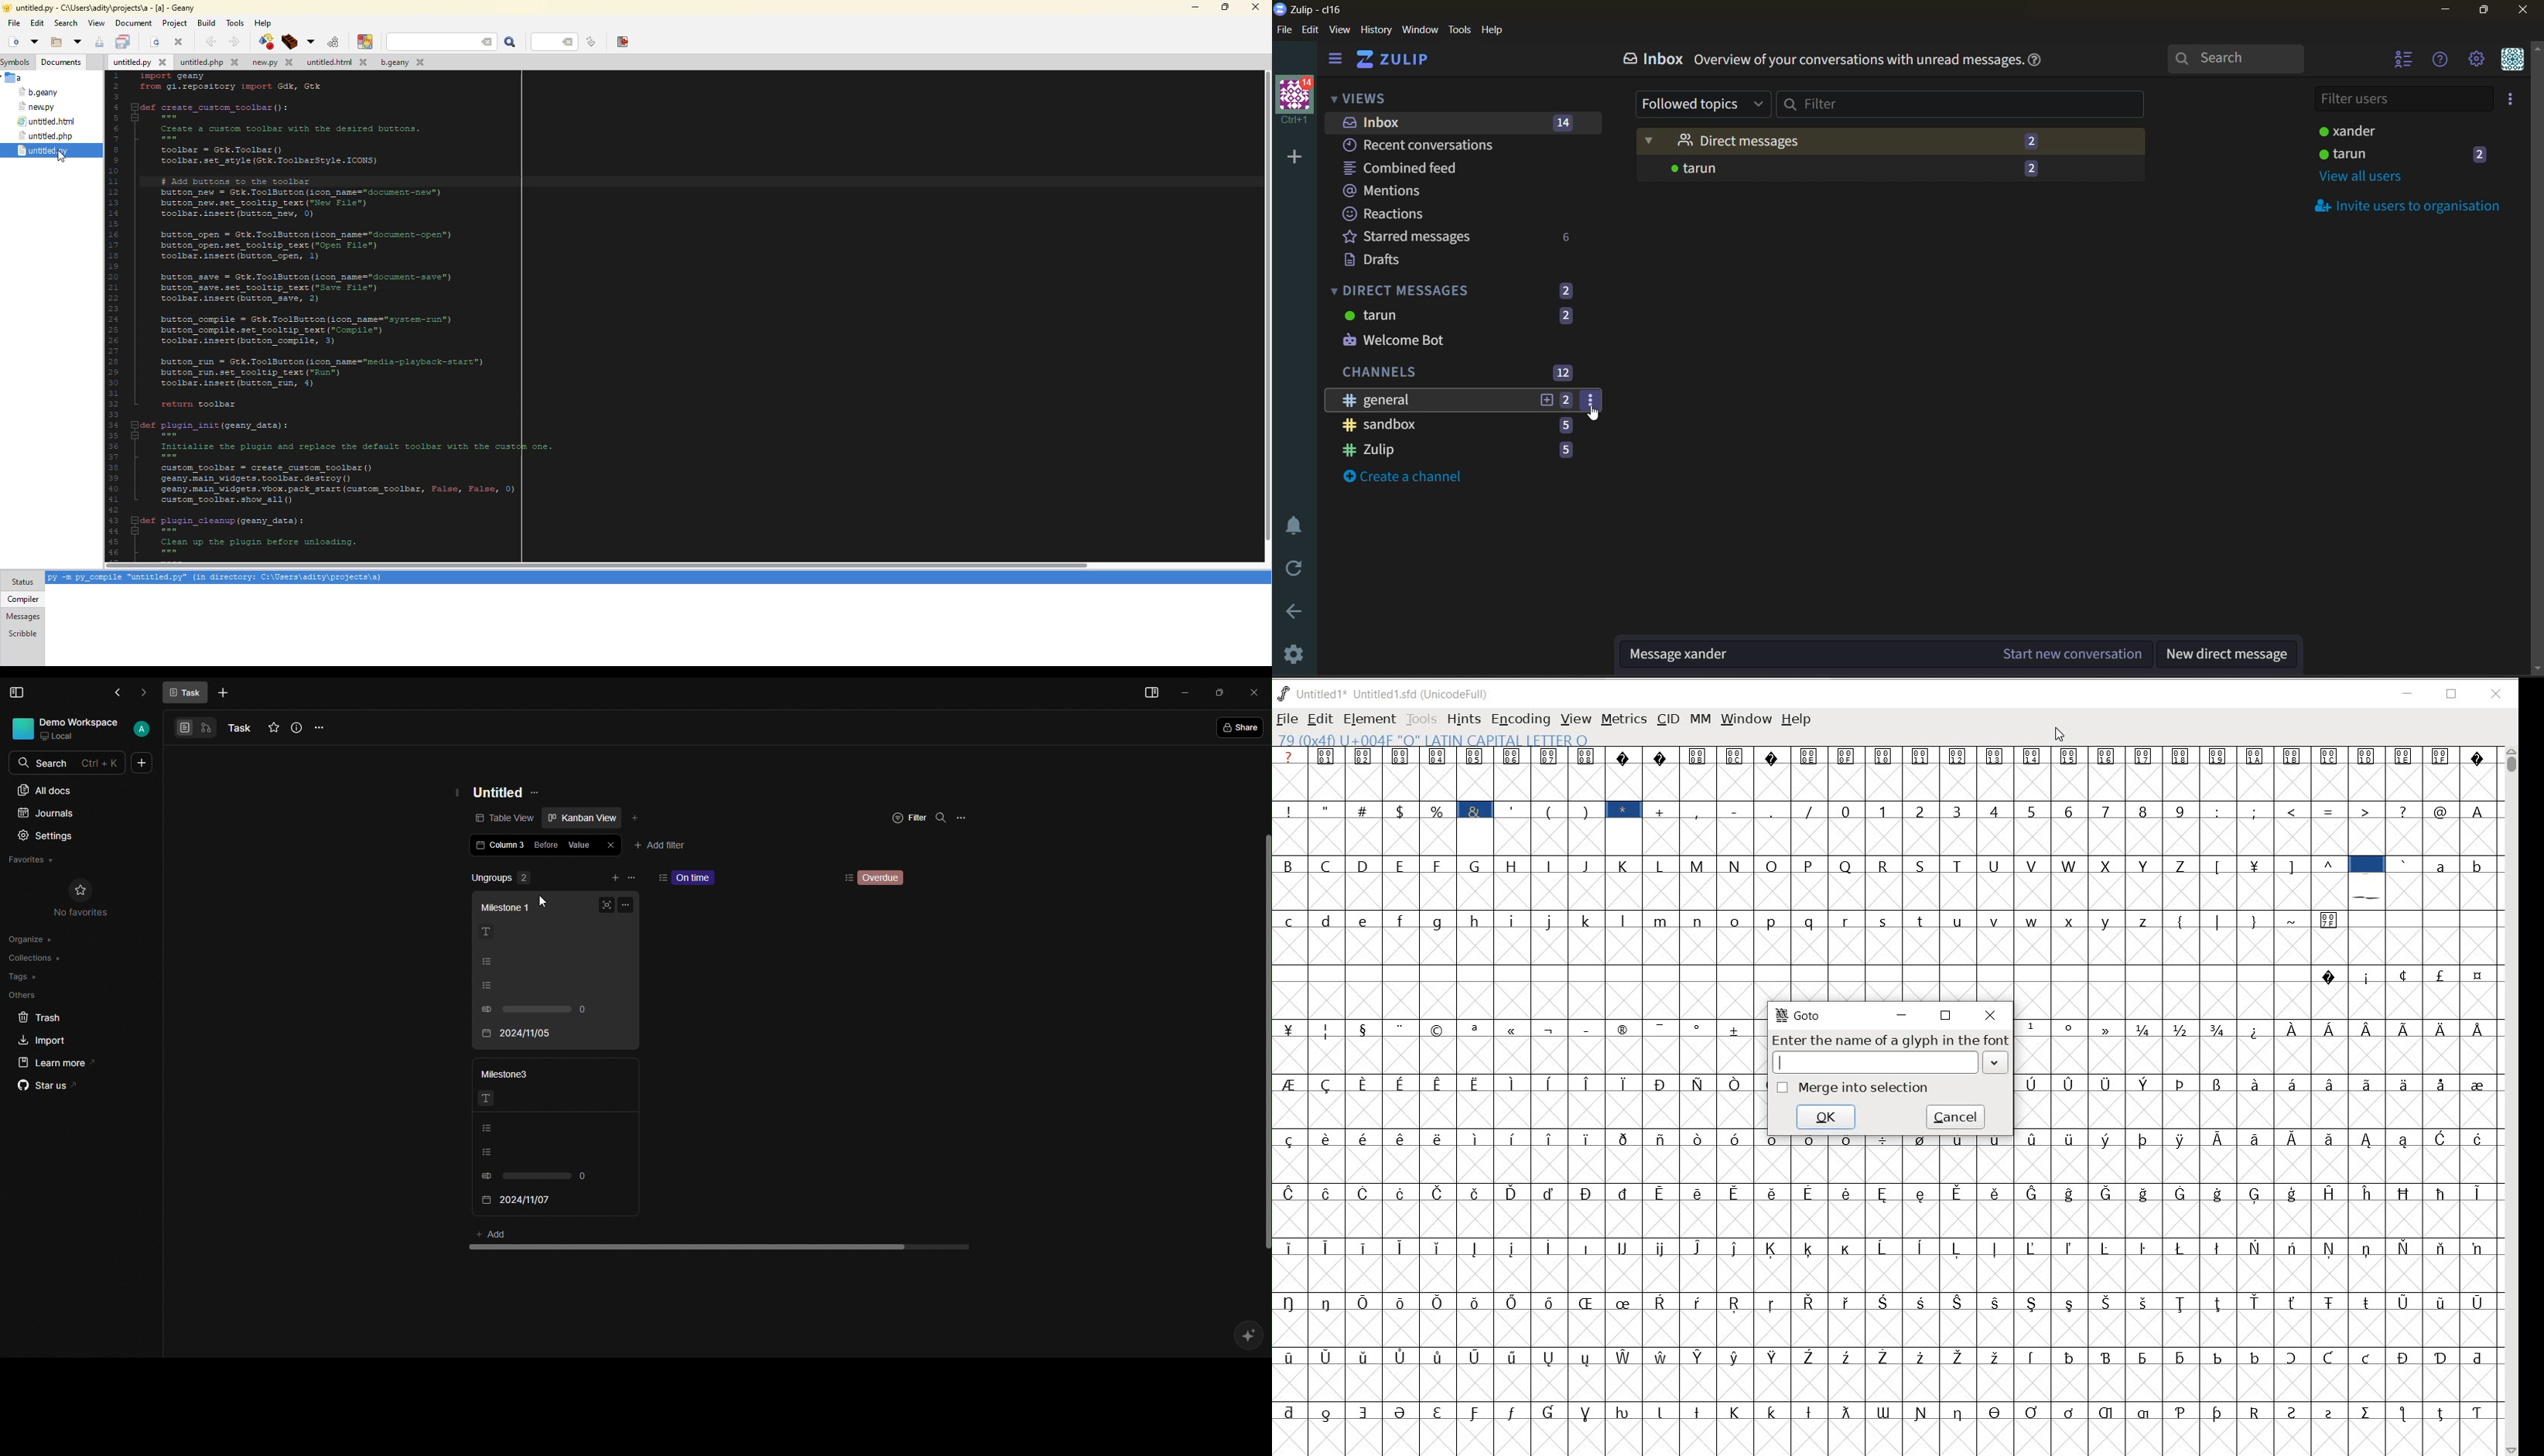 The height and width of the screenshot is (1456, 2548). Describe the element at coordinates (628, 906) in the screenshot. I see `Options` at that location.